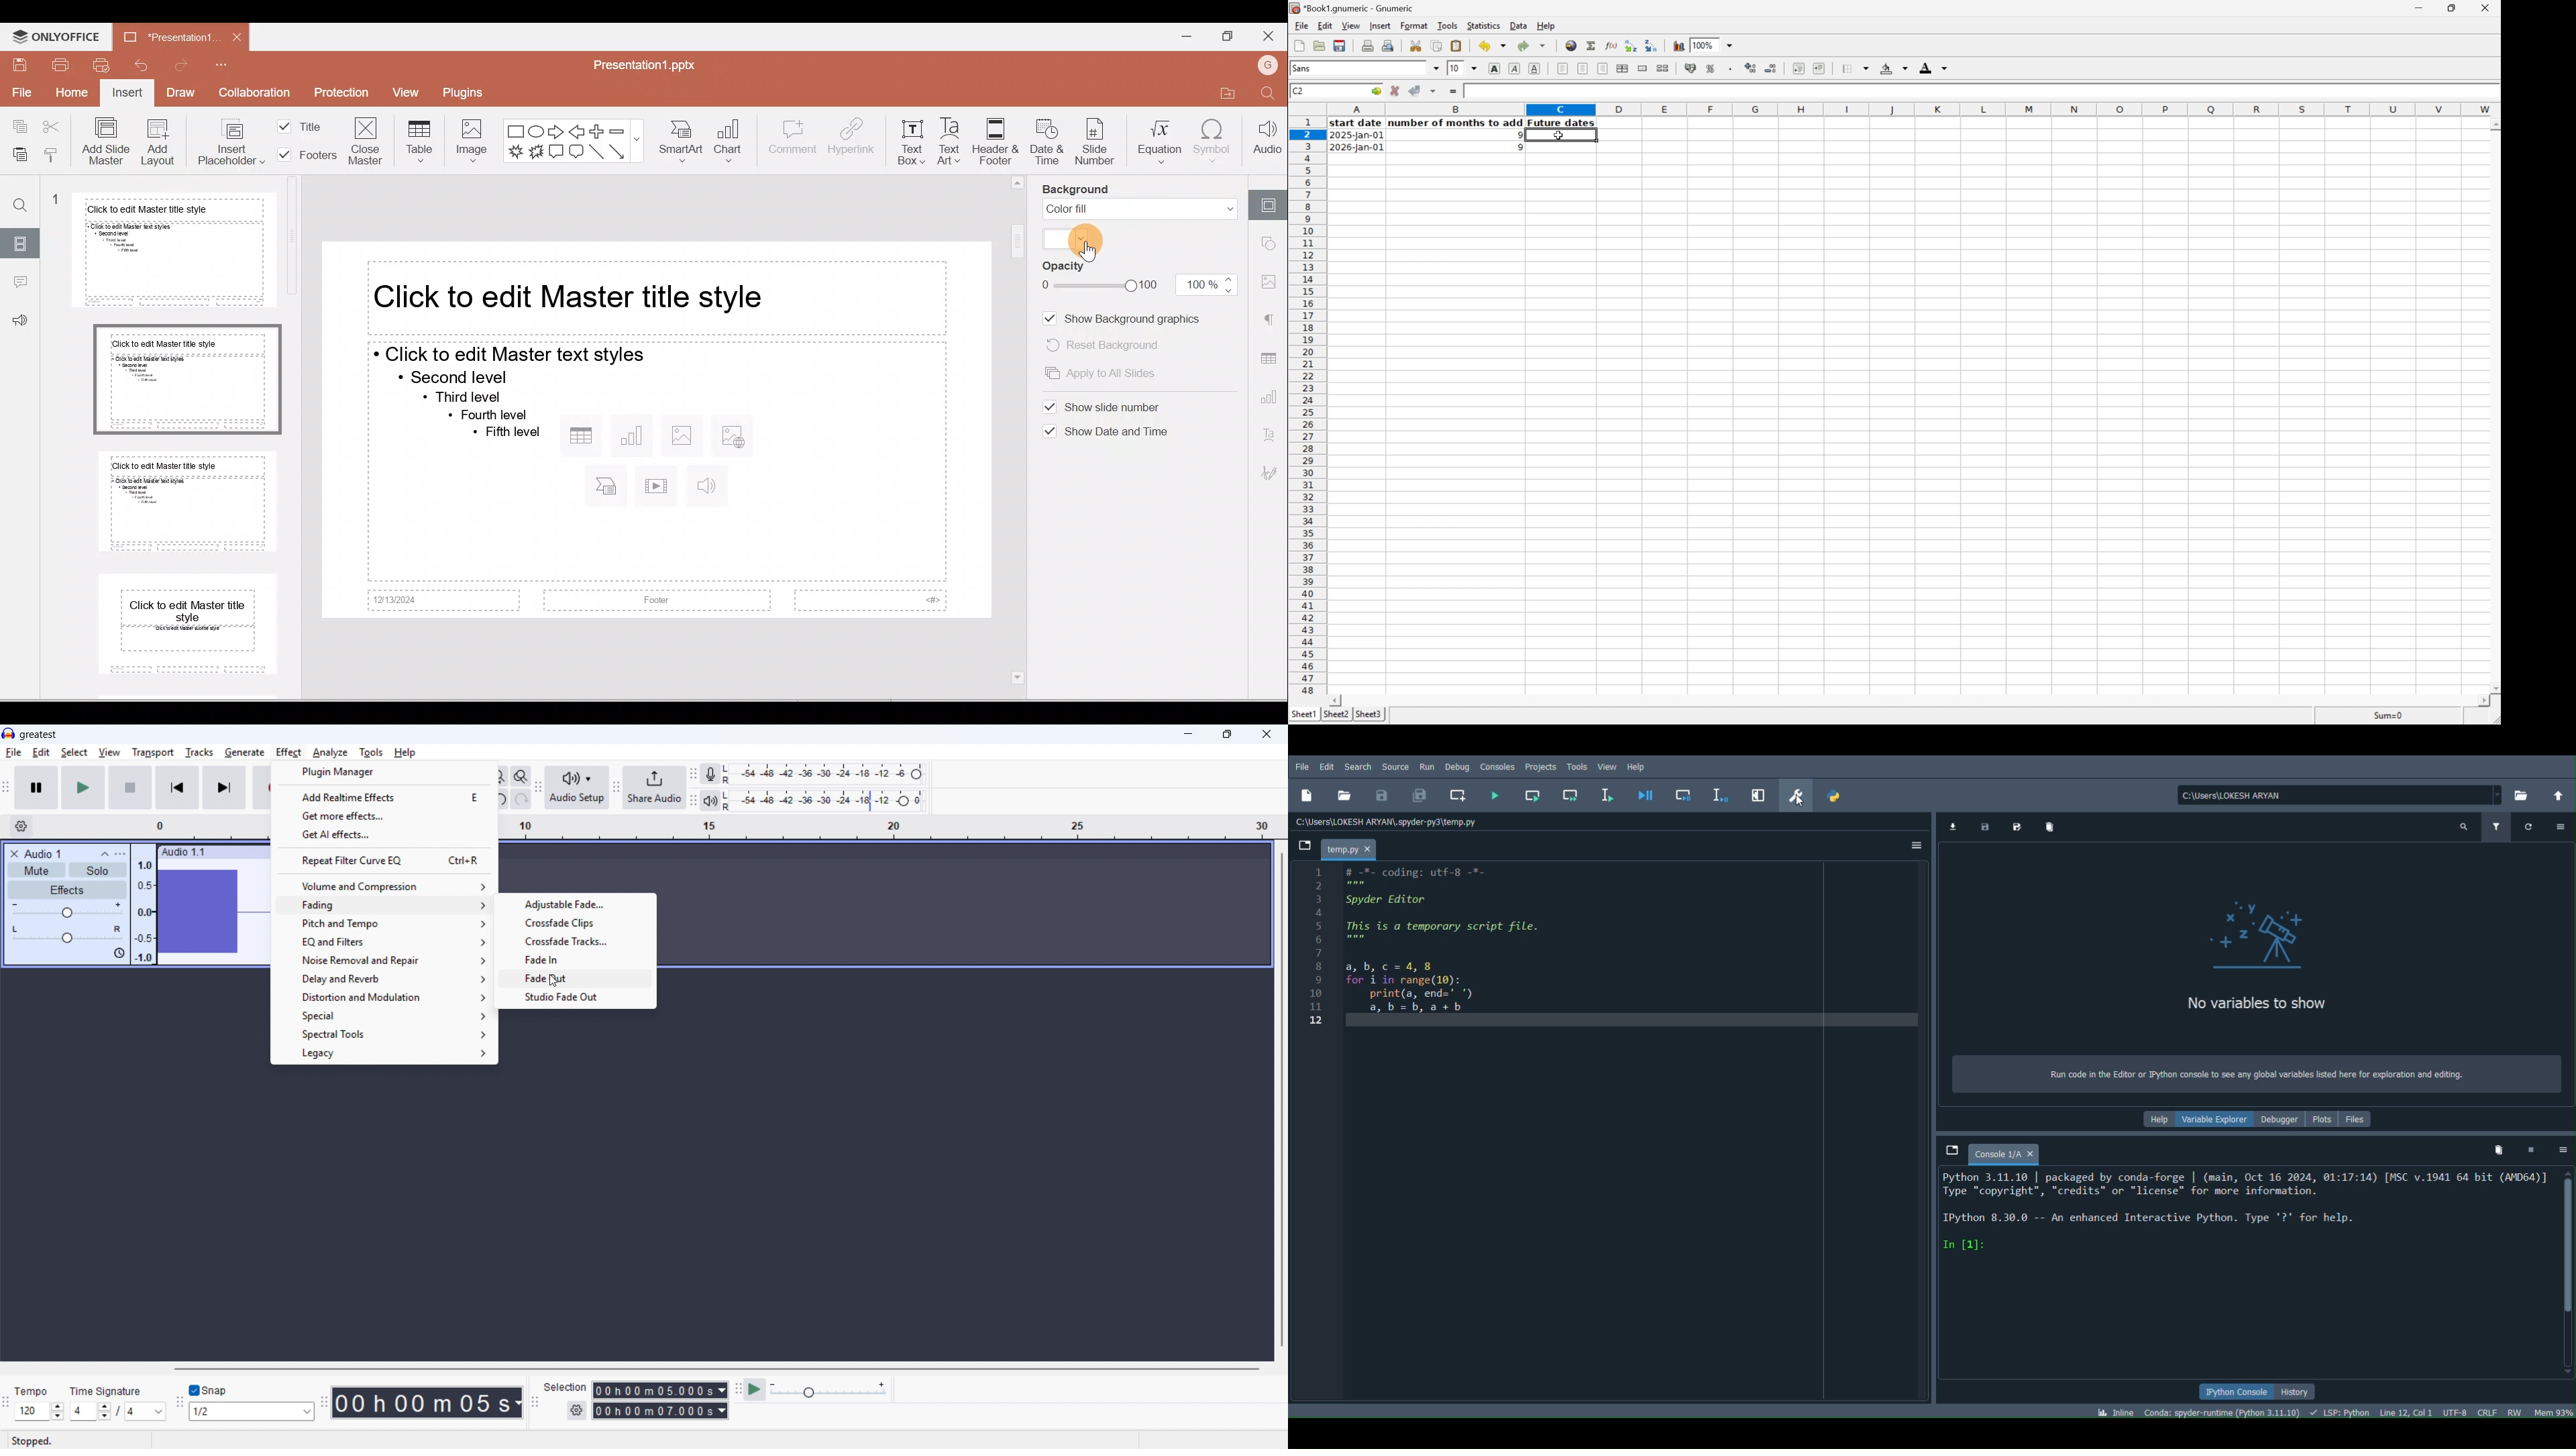 The width and height of the screenshot is (2576, 1456). I want to click on Preferences, so click(1798, 794).